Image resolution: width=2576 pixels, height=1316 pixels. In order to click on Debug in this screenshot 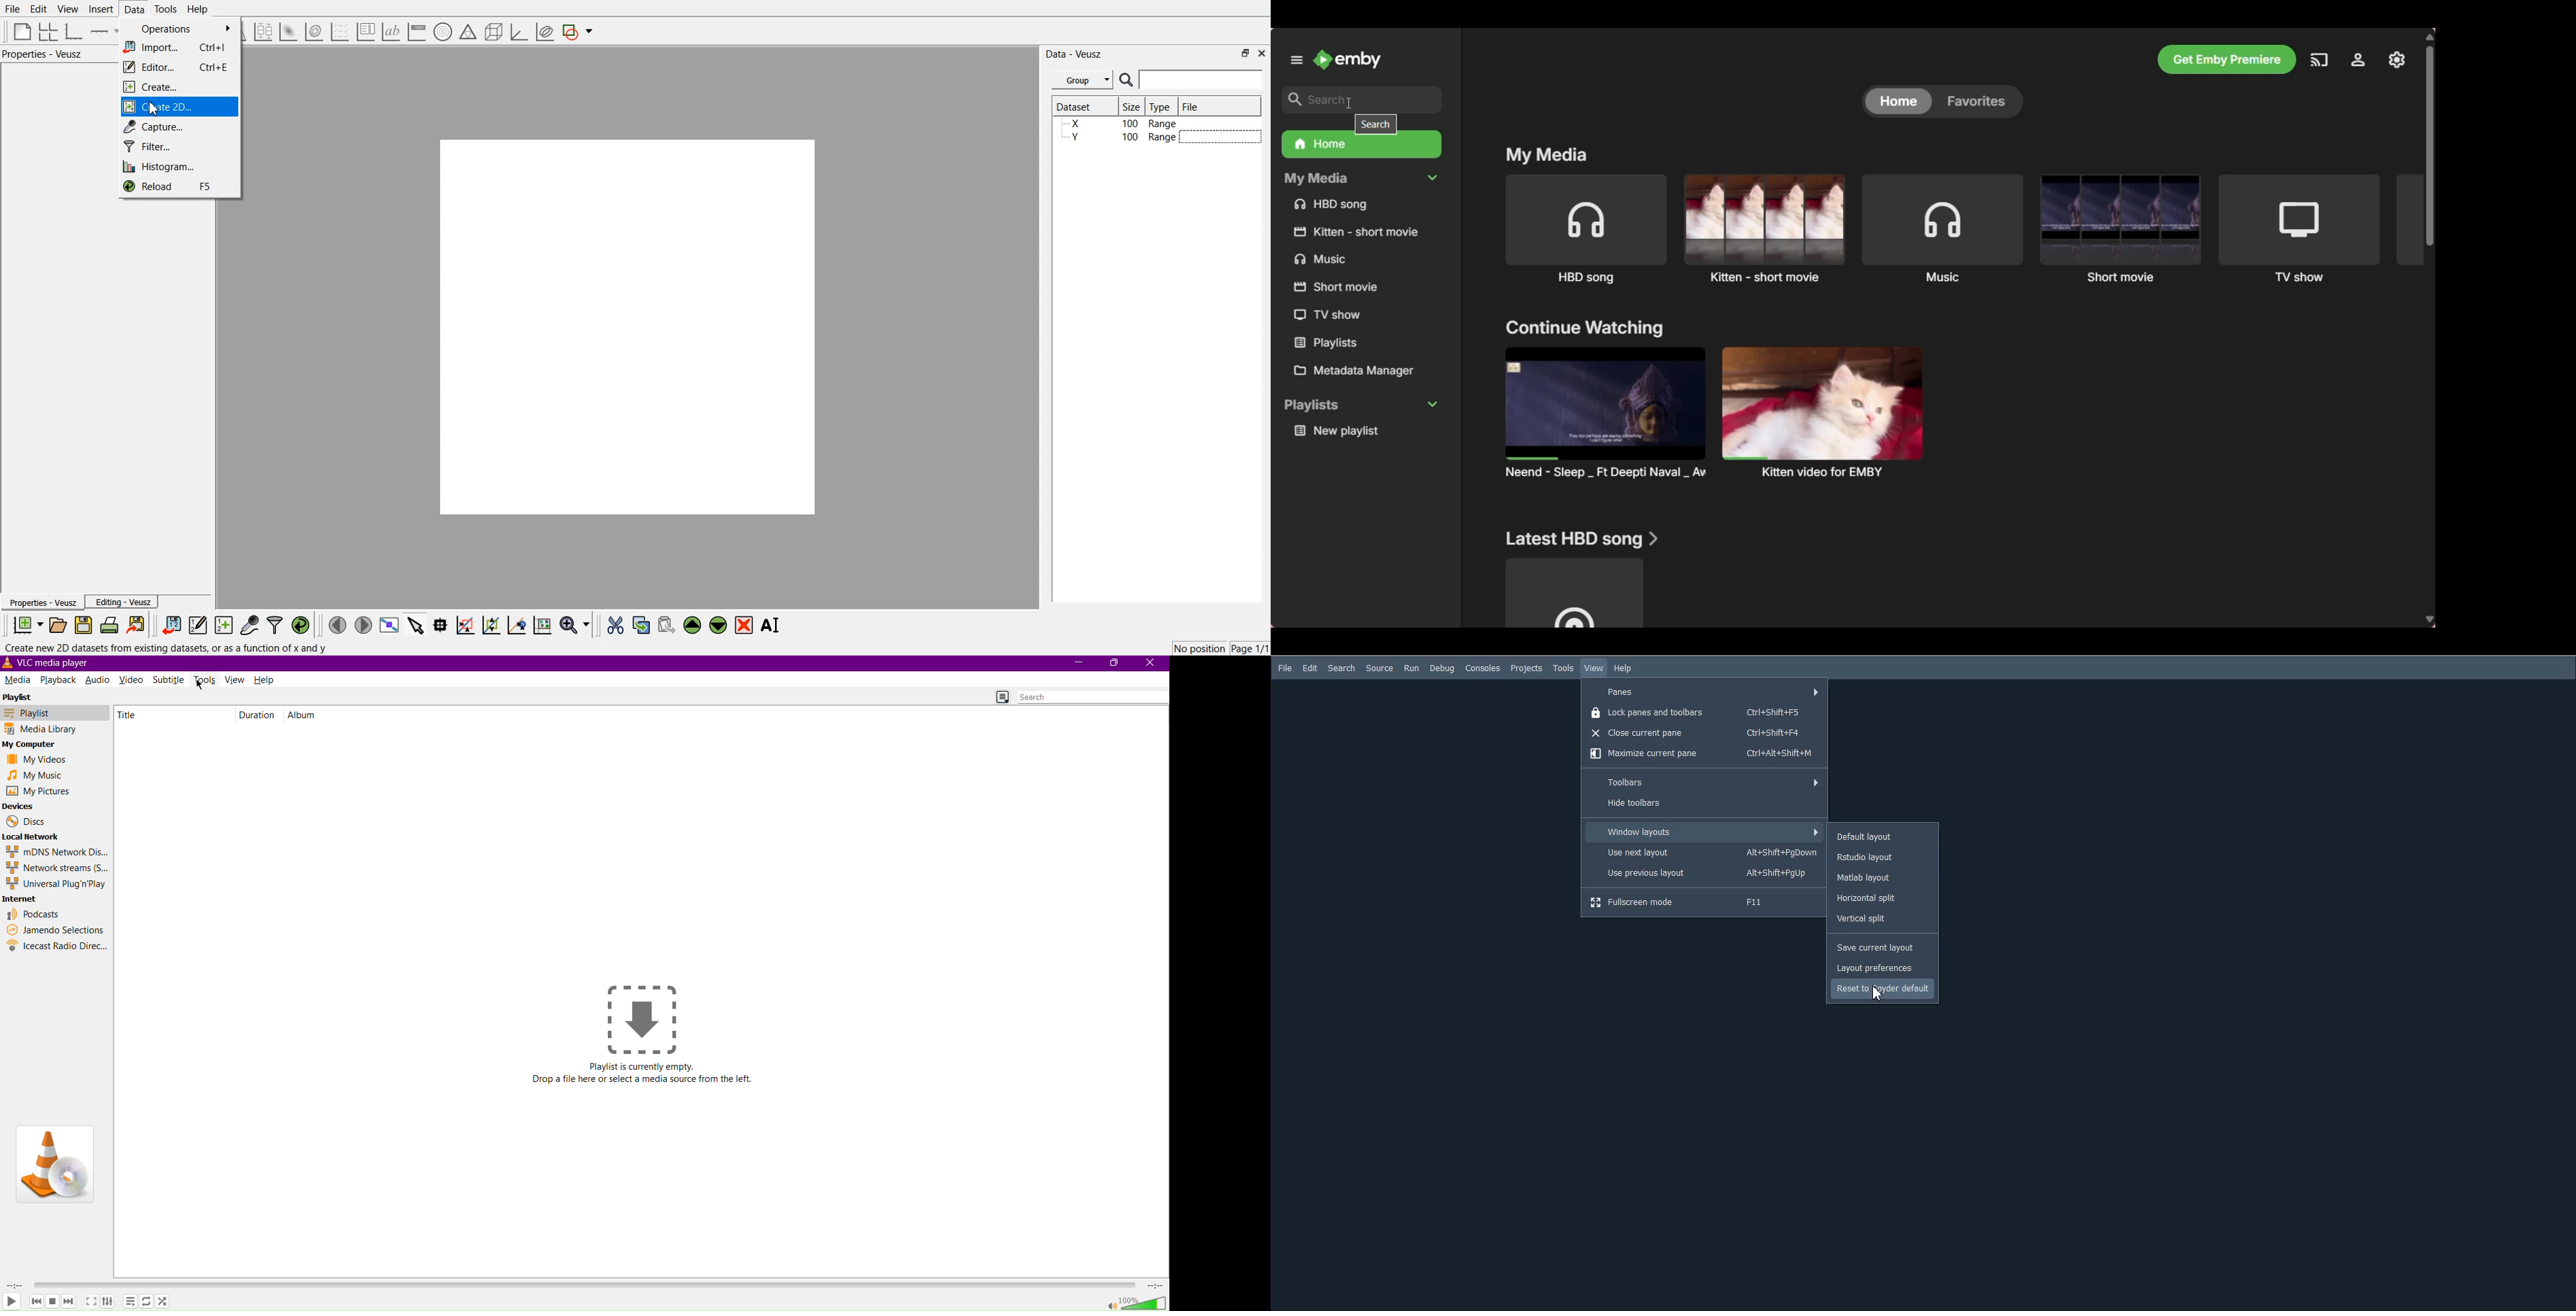, I will do `click(1442, 668)`.